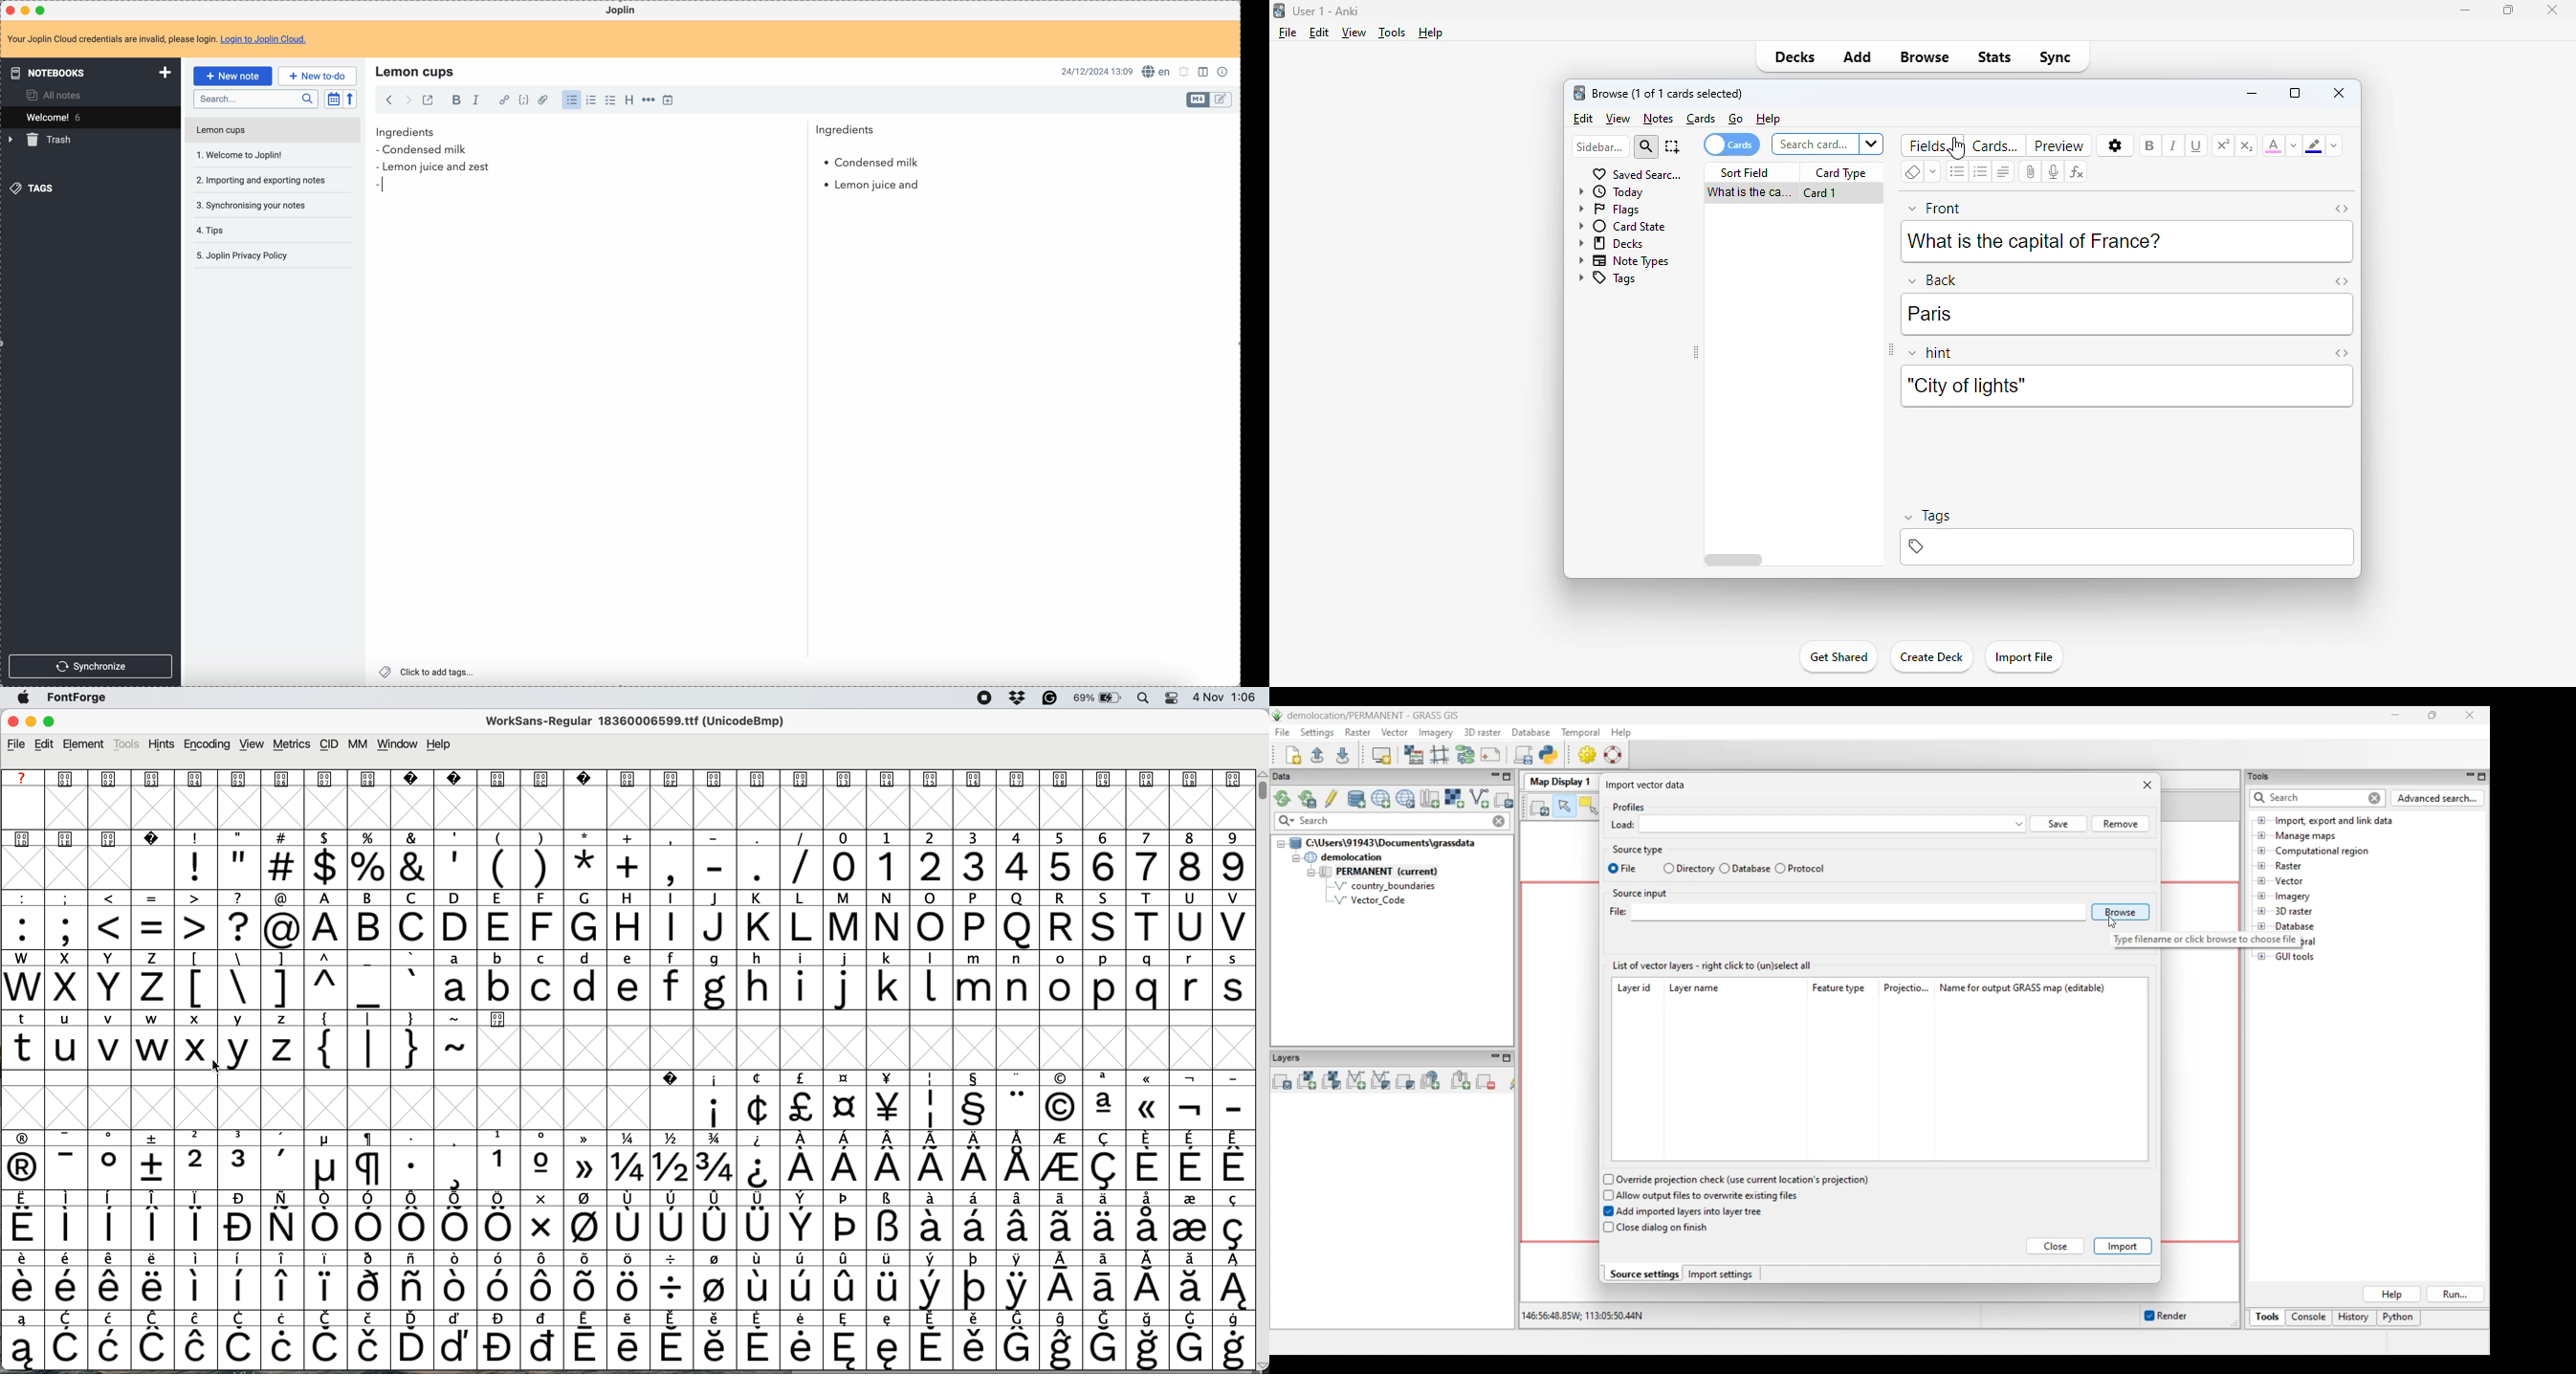 The height and width of the screenshot is (1400, 2576). Describe the element at coordinates (12, 11) in the screenshot. I see `close` at that location.